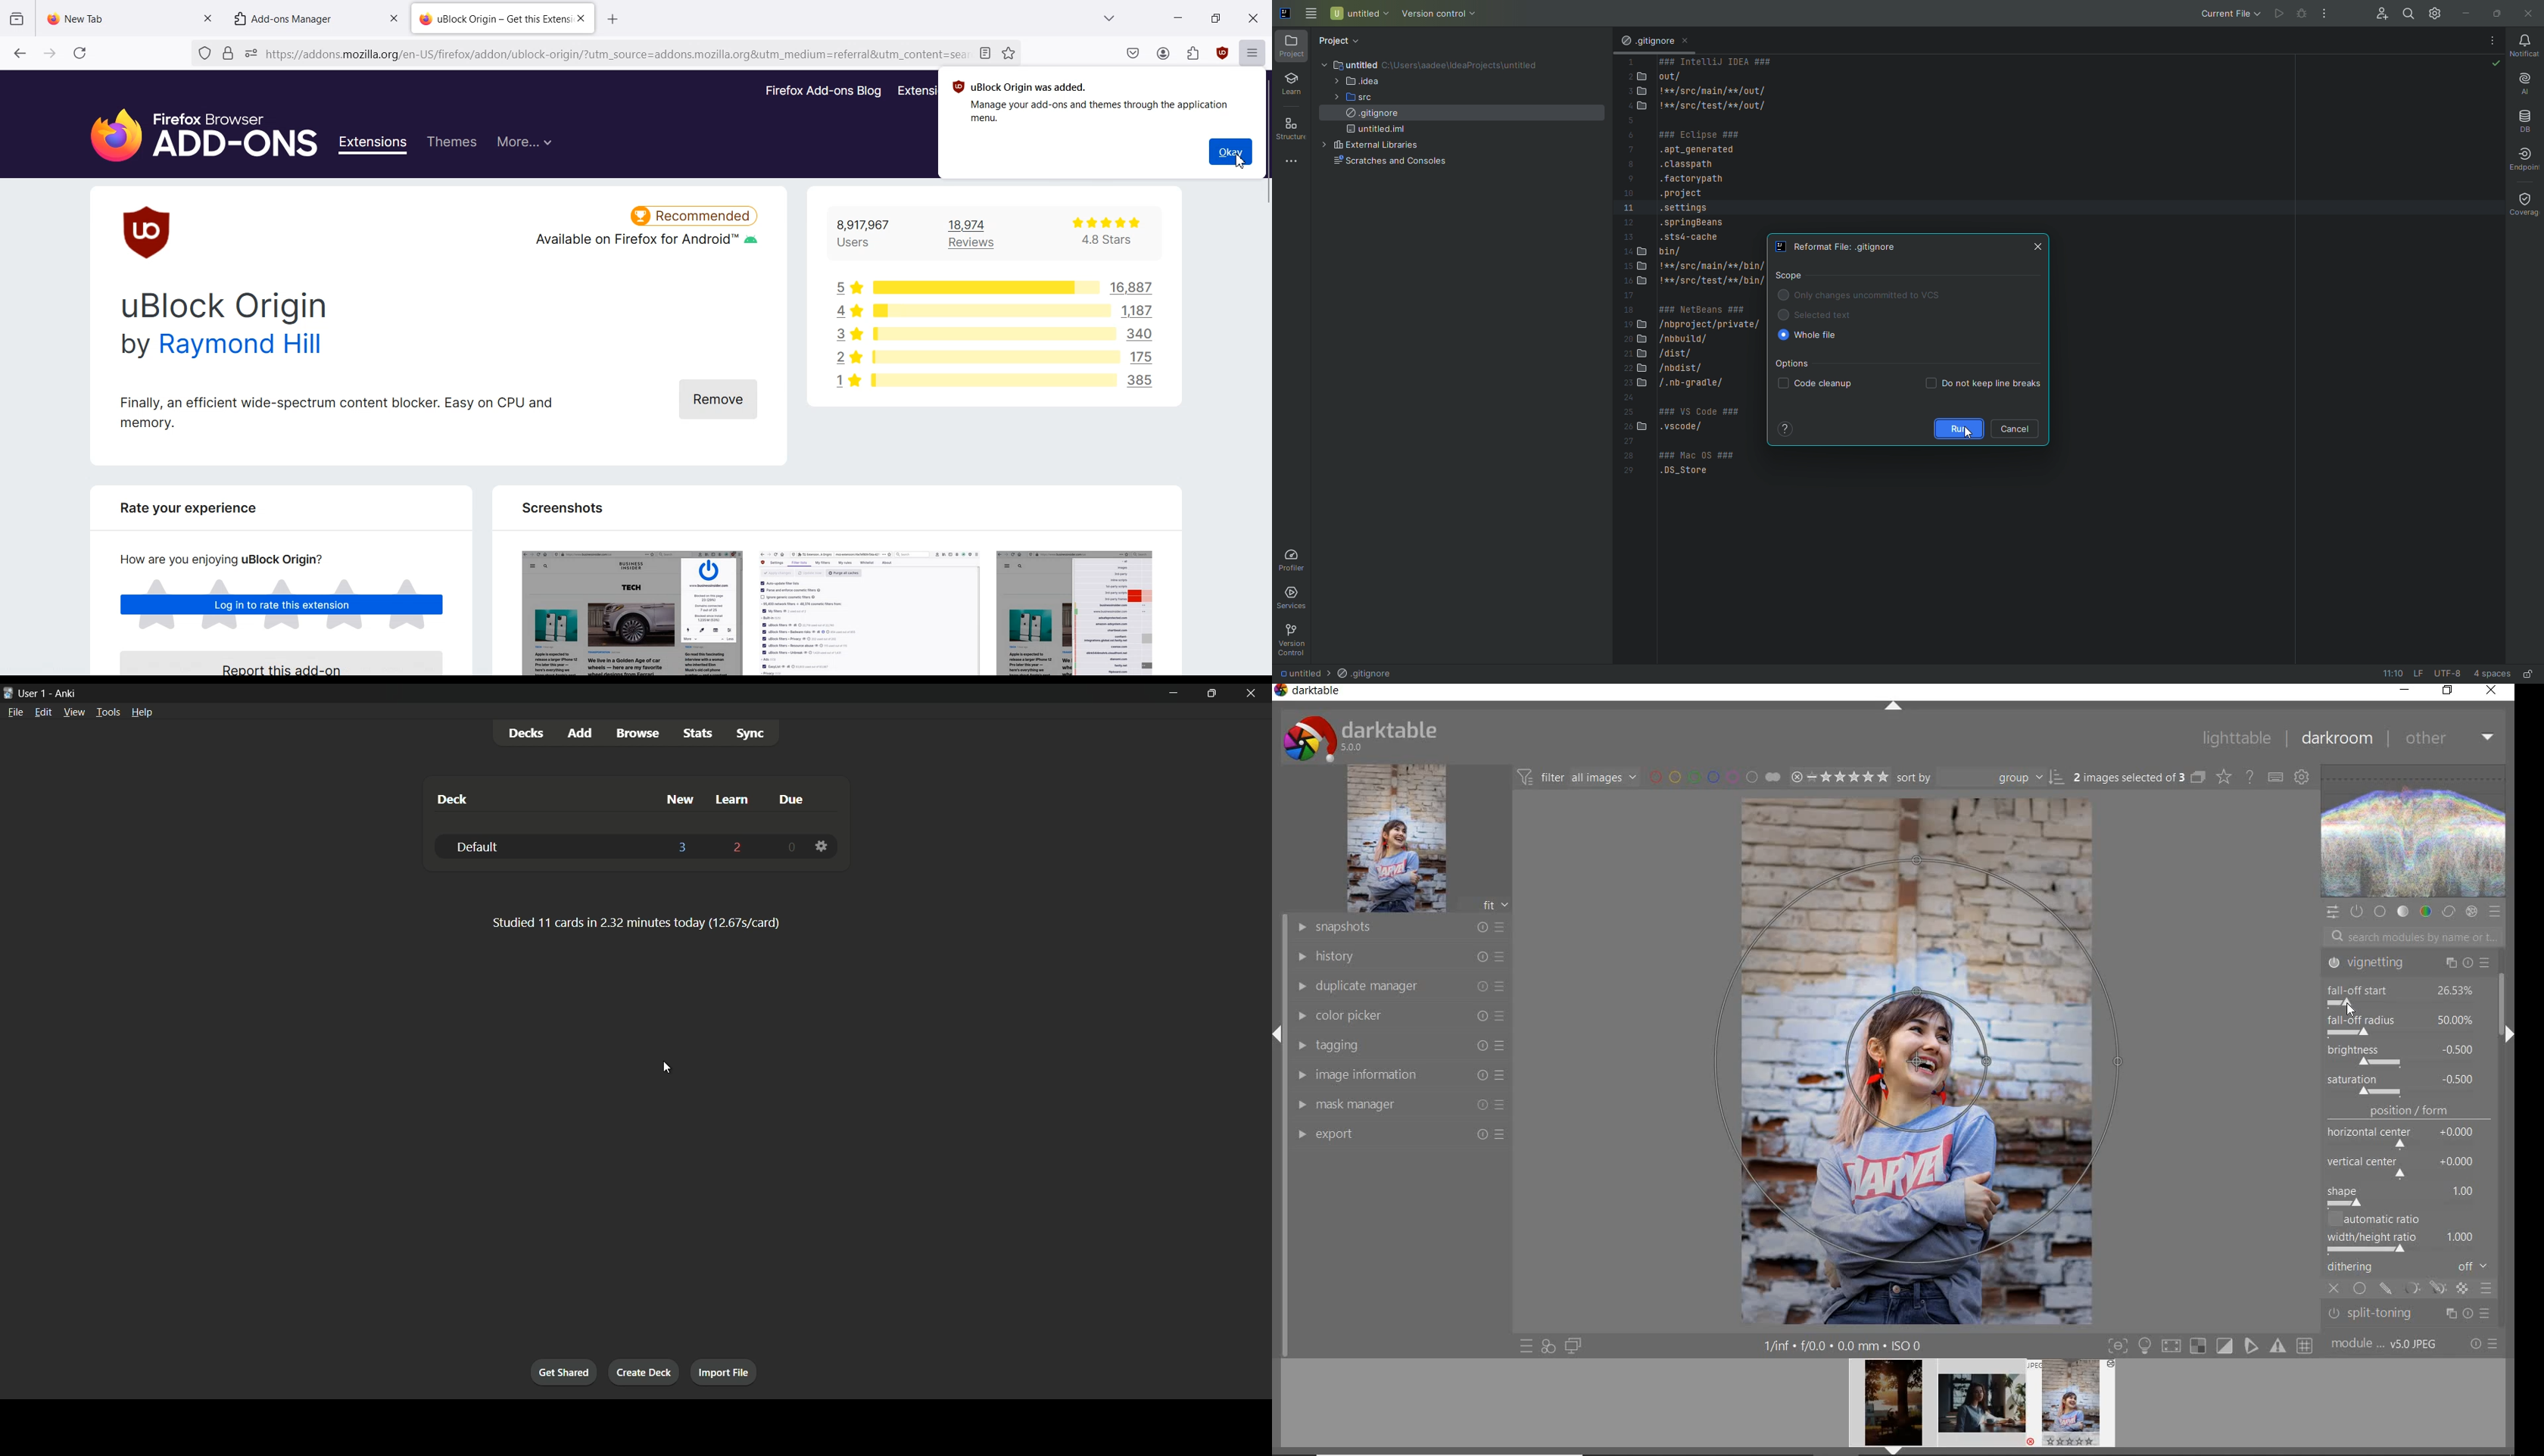 The image size is (2548, 1456). I want to click on other interface detal, so click(1845, 1346).